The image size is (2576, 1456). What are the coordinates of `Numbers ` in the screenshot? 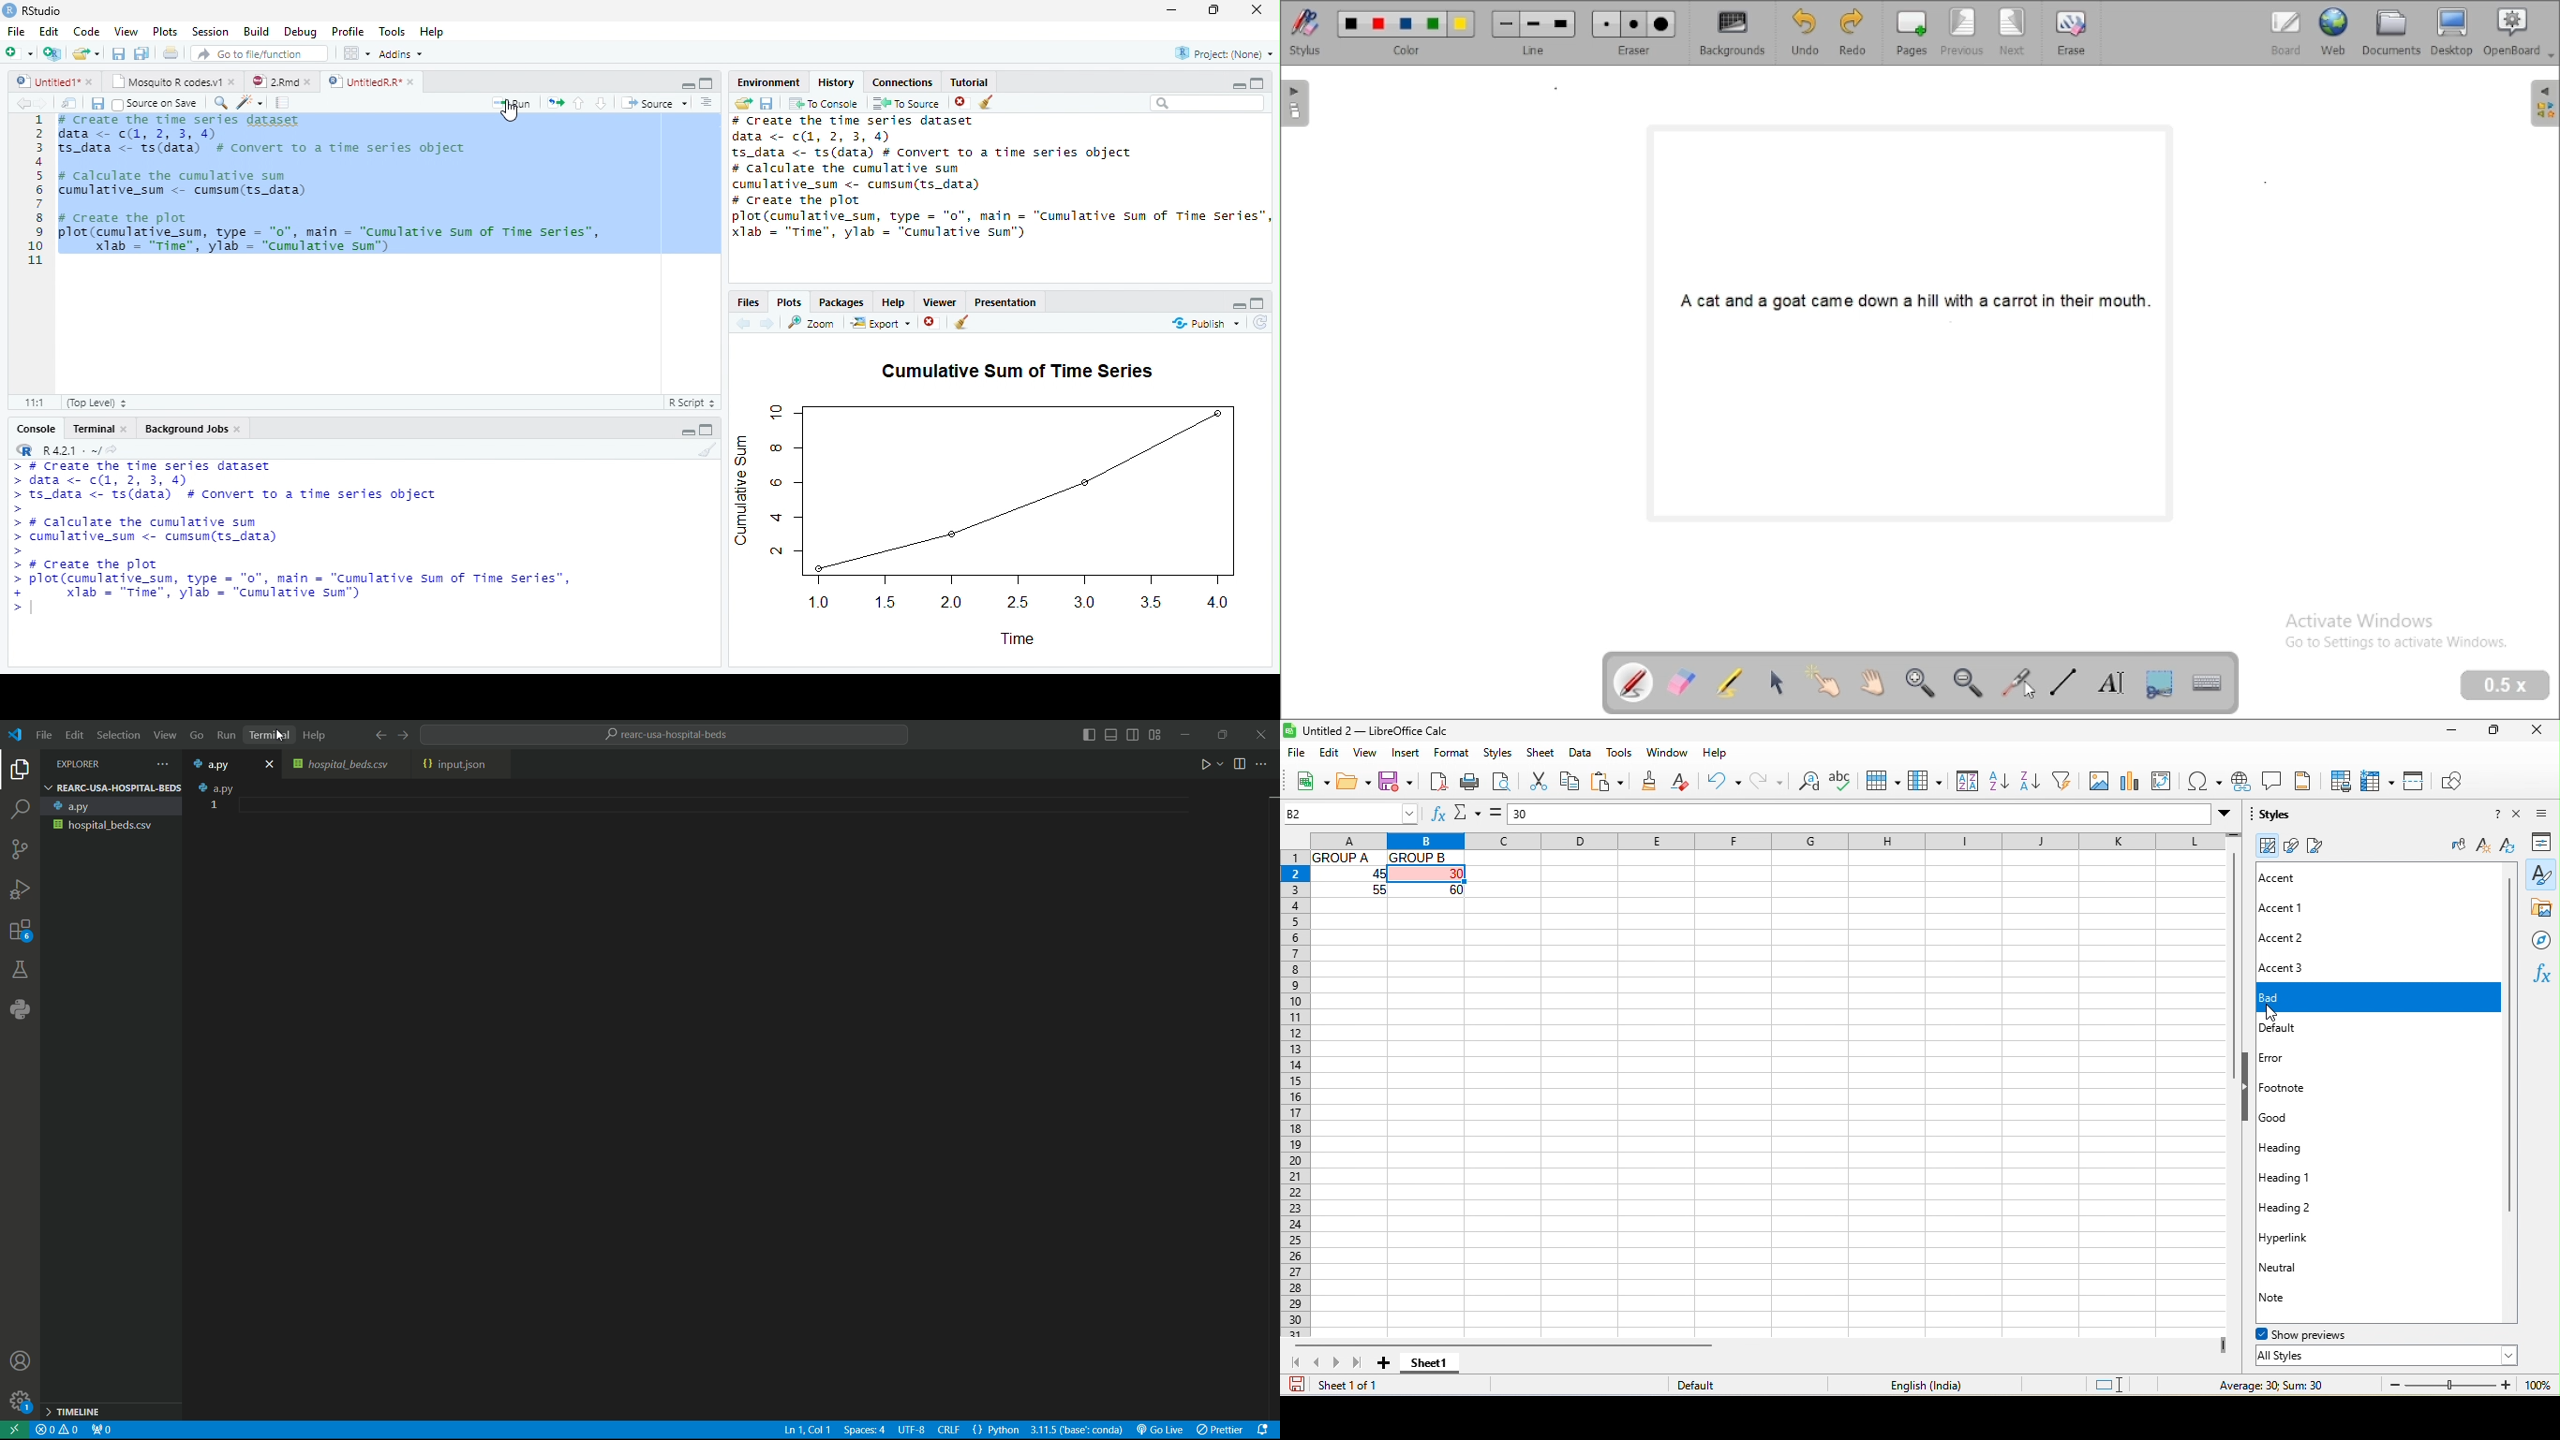 It's located at (37, 192).